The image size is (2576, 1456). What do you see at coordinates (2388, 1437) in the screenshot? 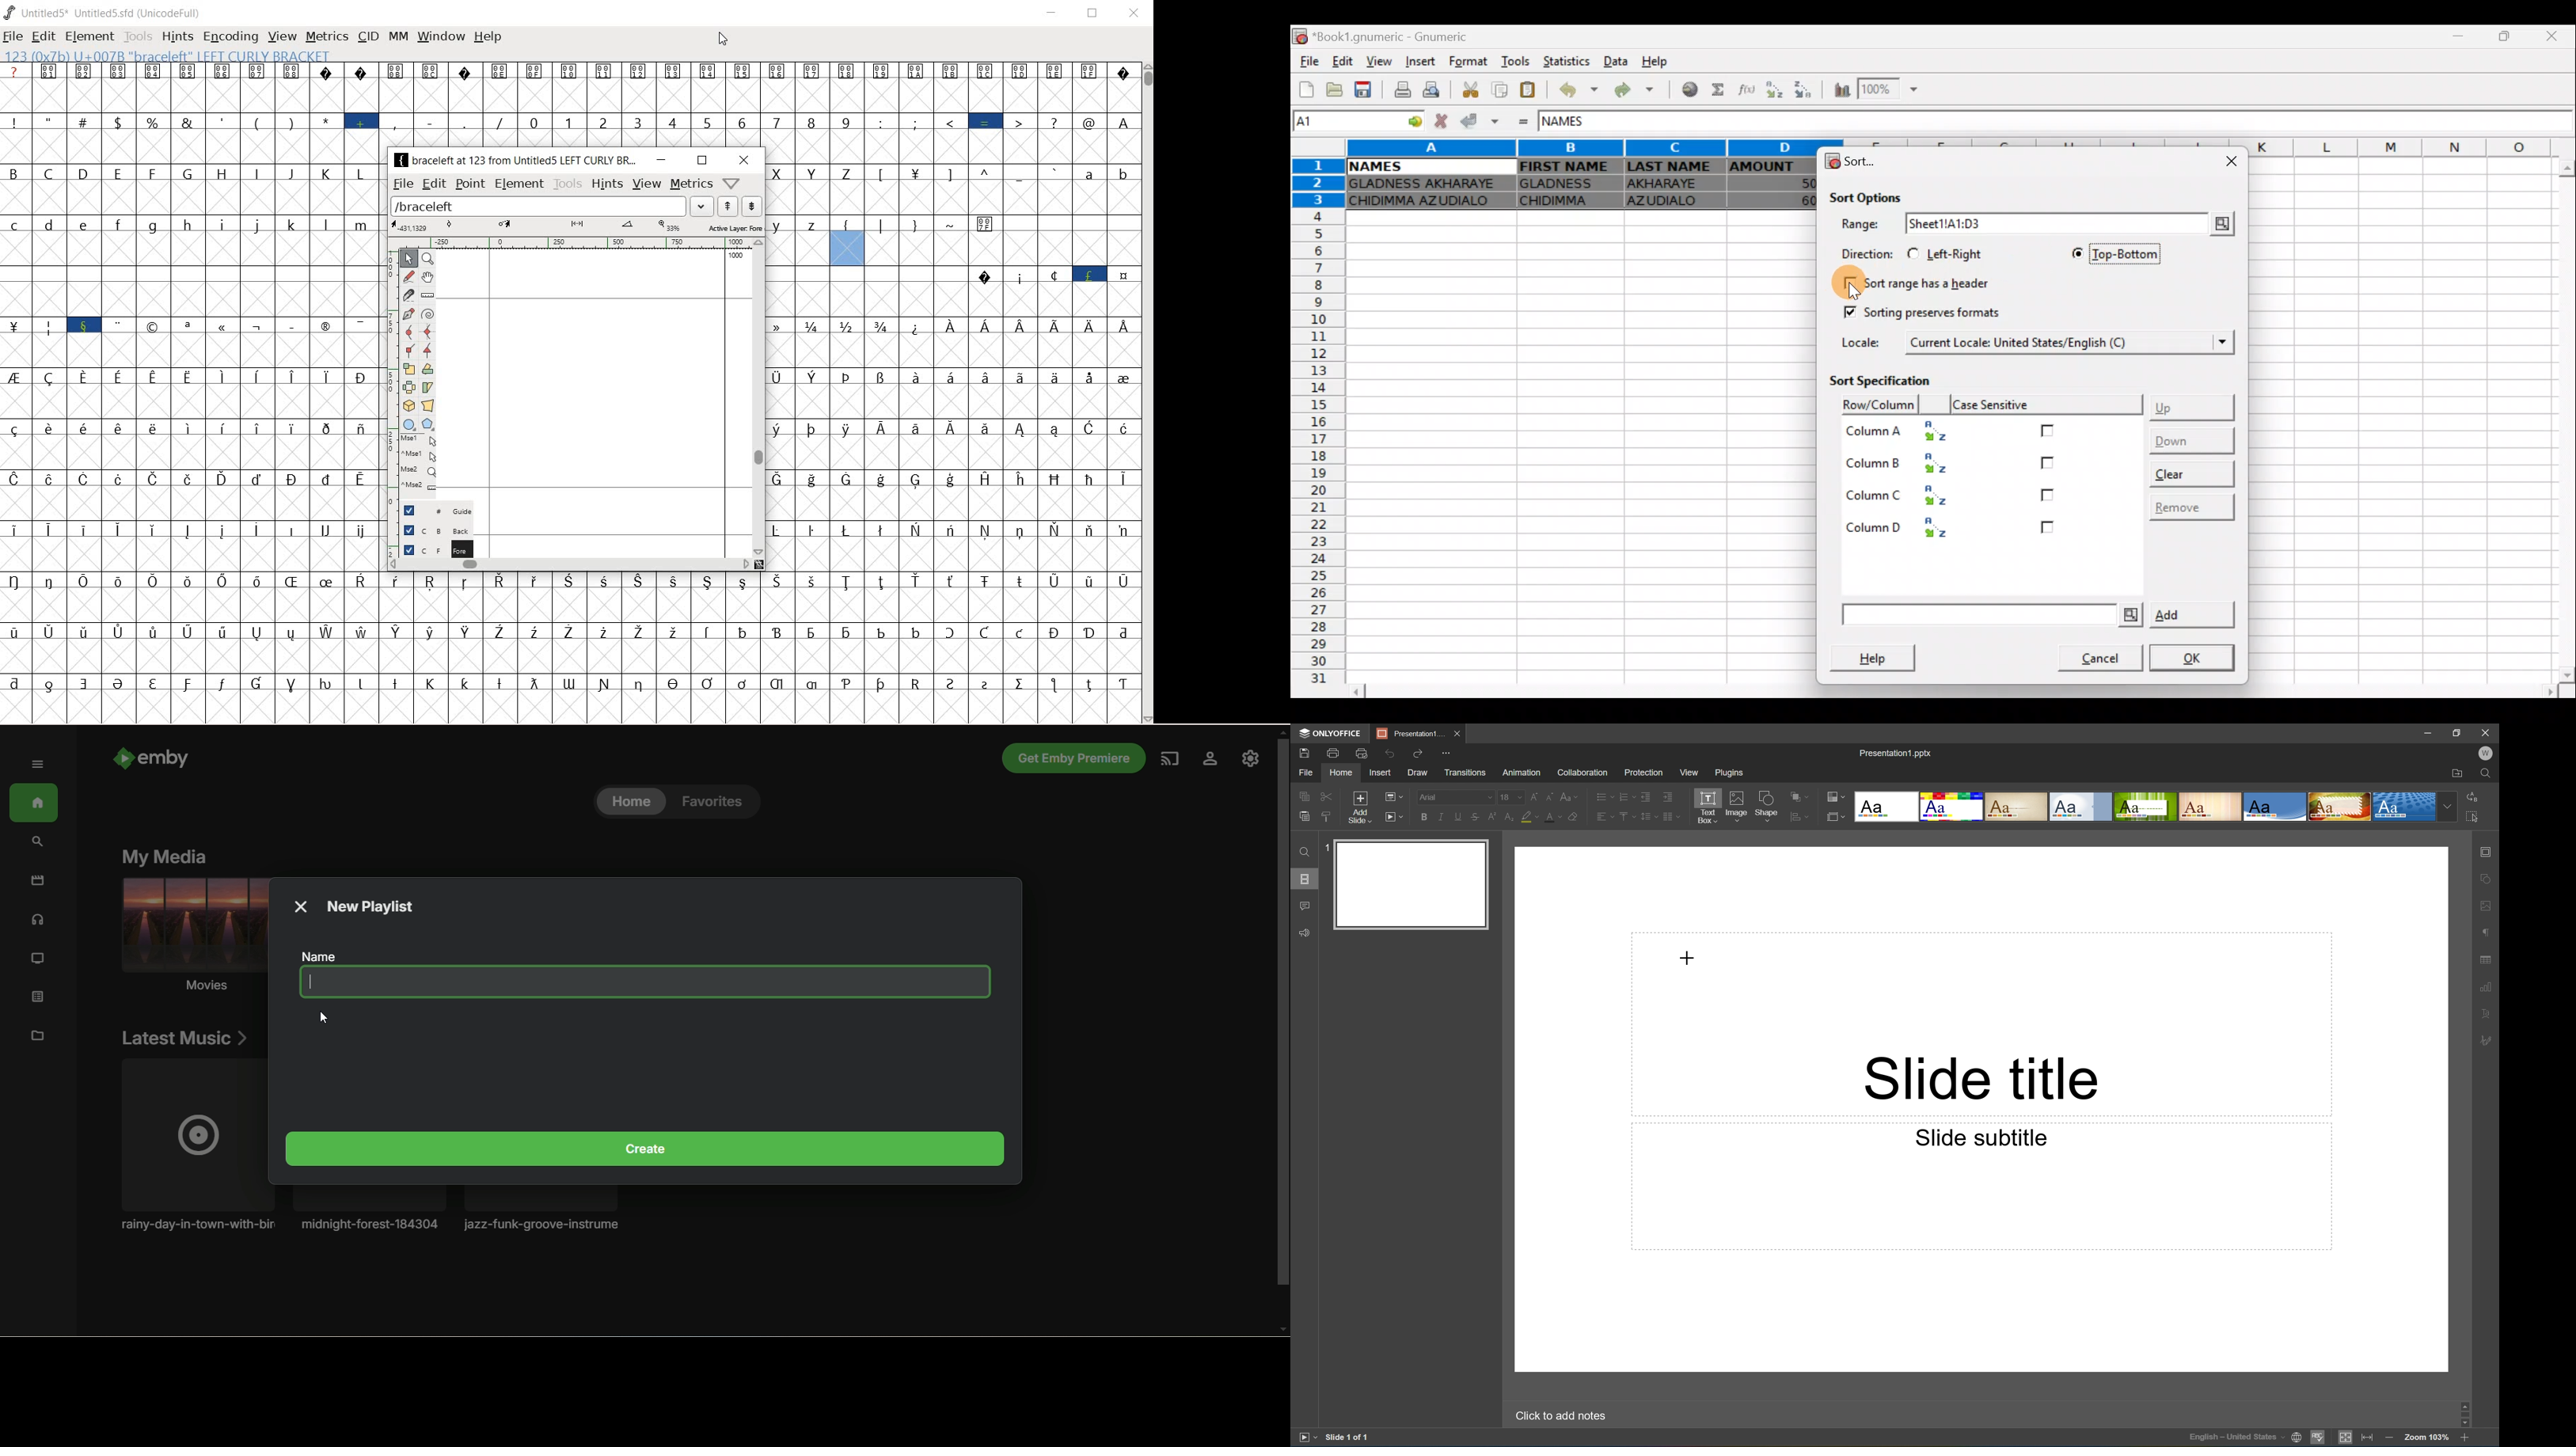
I see `Zoom out` at bounding box center [2388, 1437].